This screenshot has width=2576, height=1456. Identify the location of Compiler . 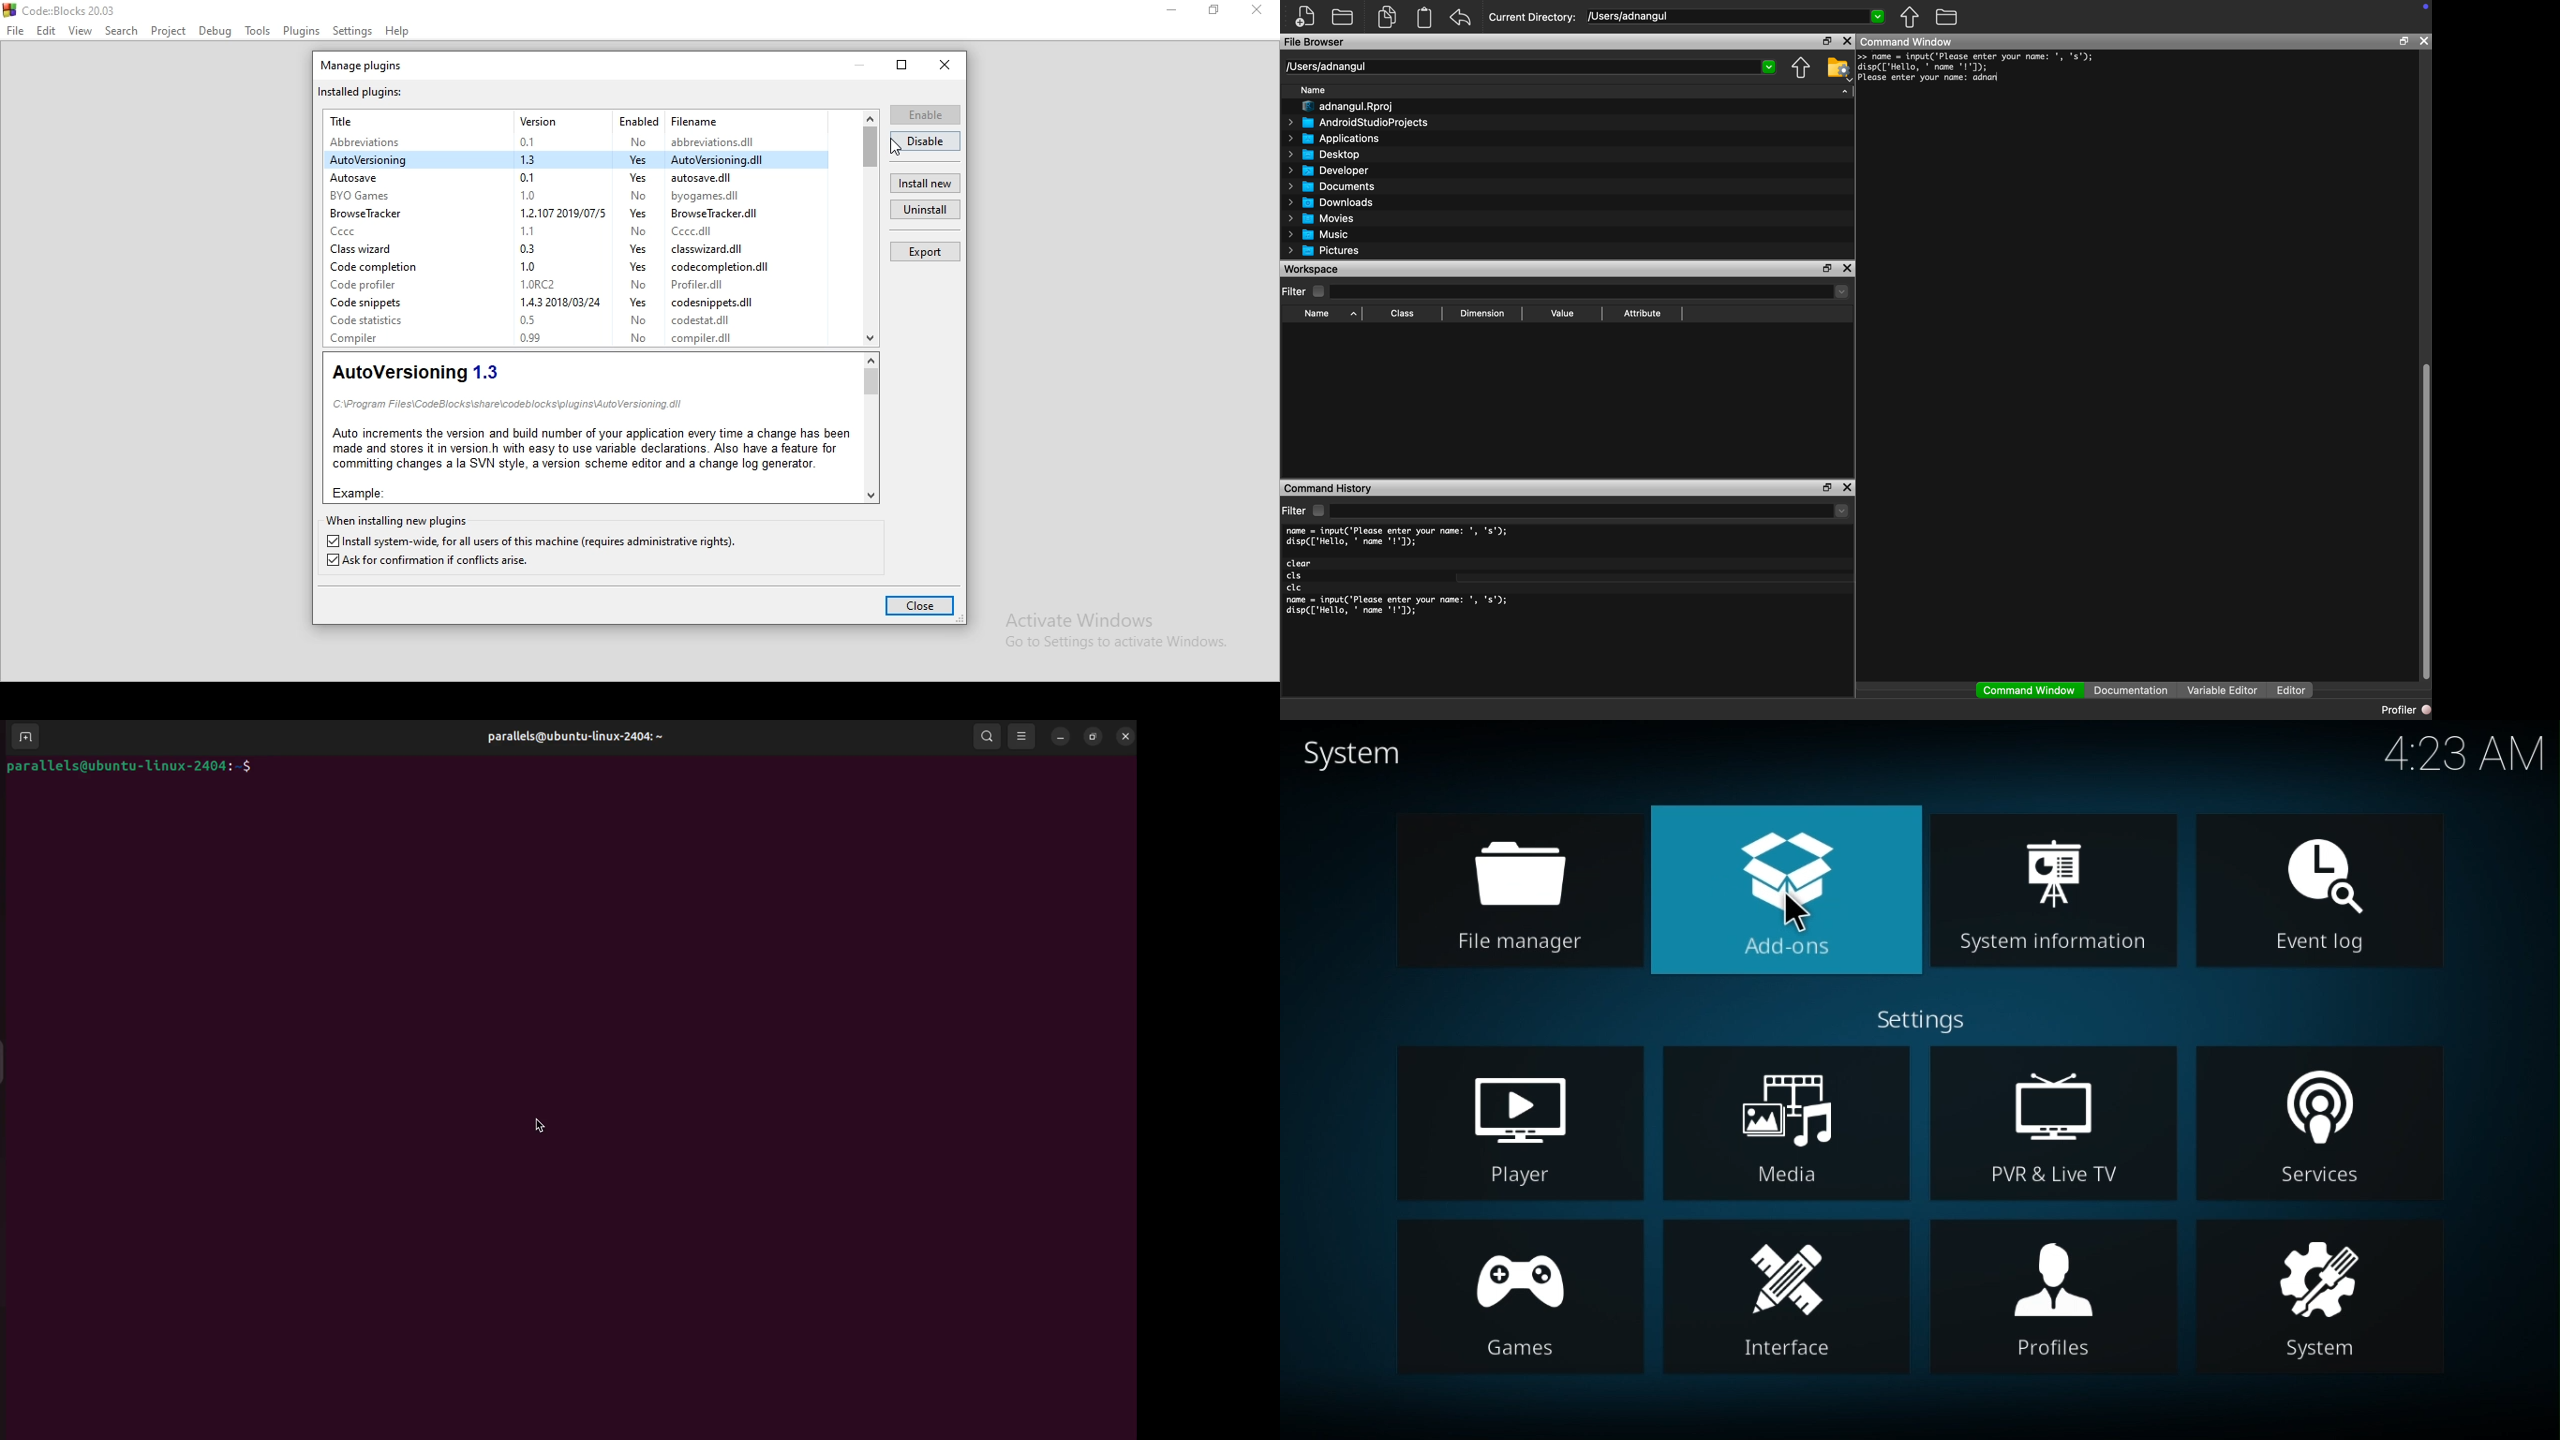
(380, 337).